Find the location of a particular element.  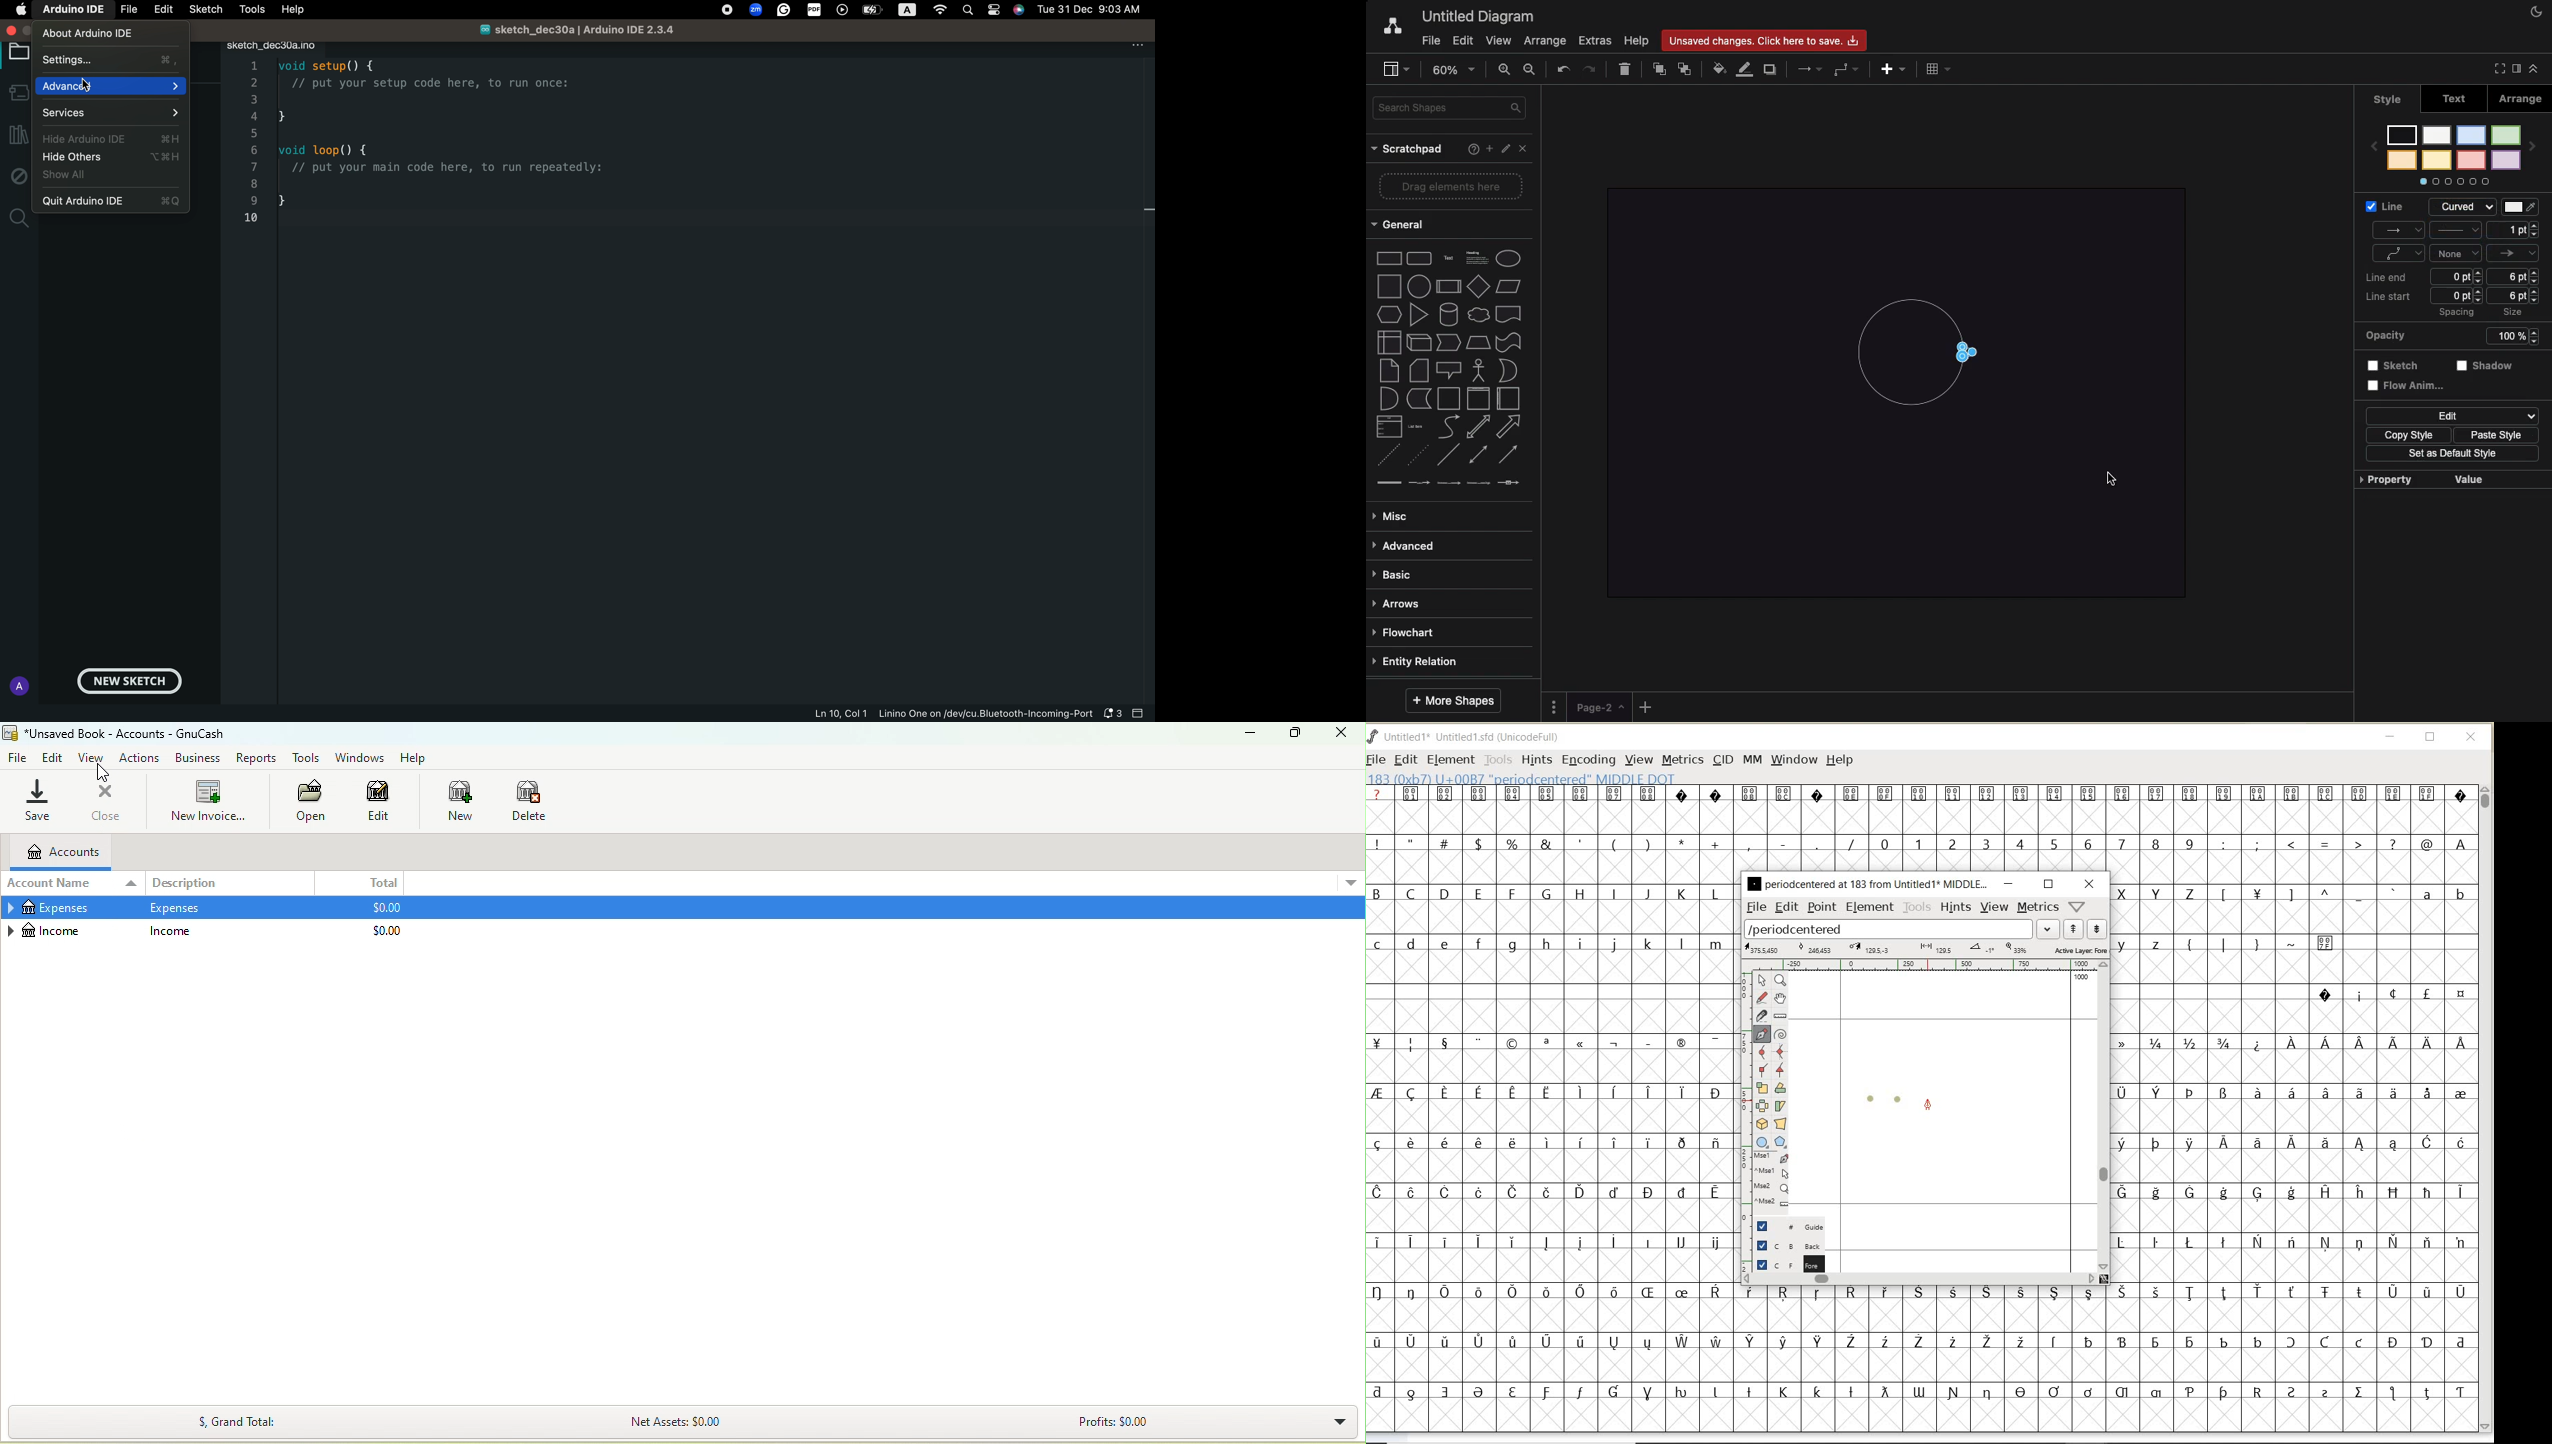

perform a perspective transformation on the selection is located at coordinates (1781, 1124).